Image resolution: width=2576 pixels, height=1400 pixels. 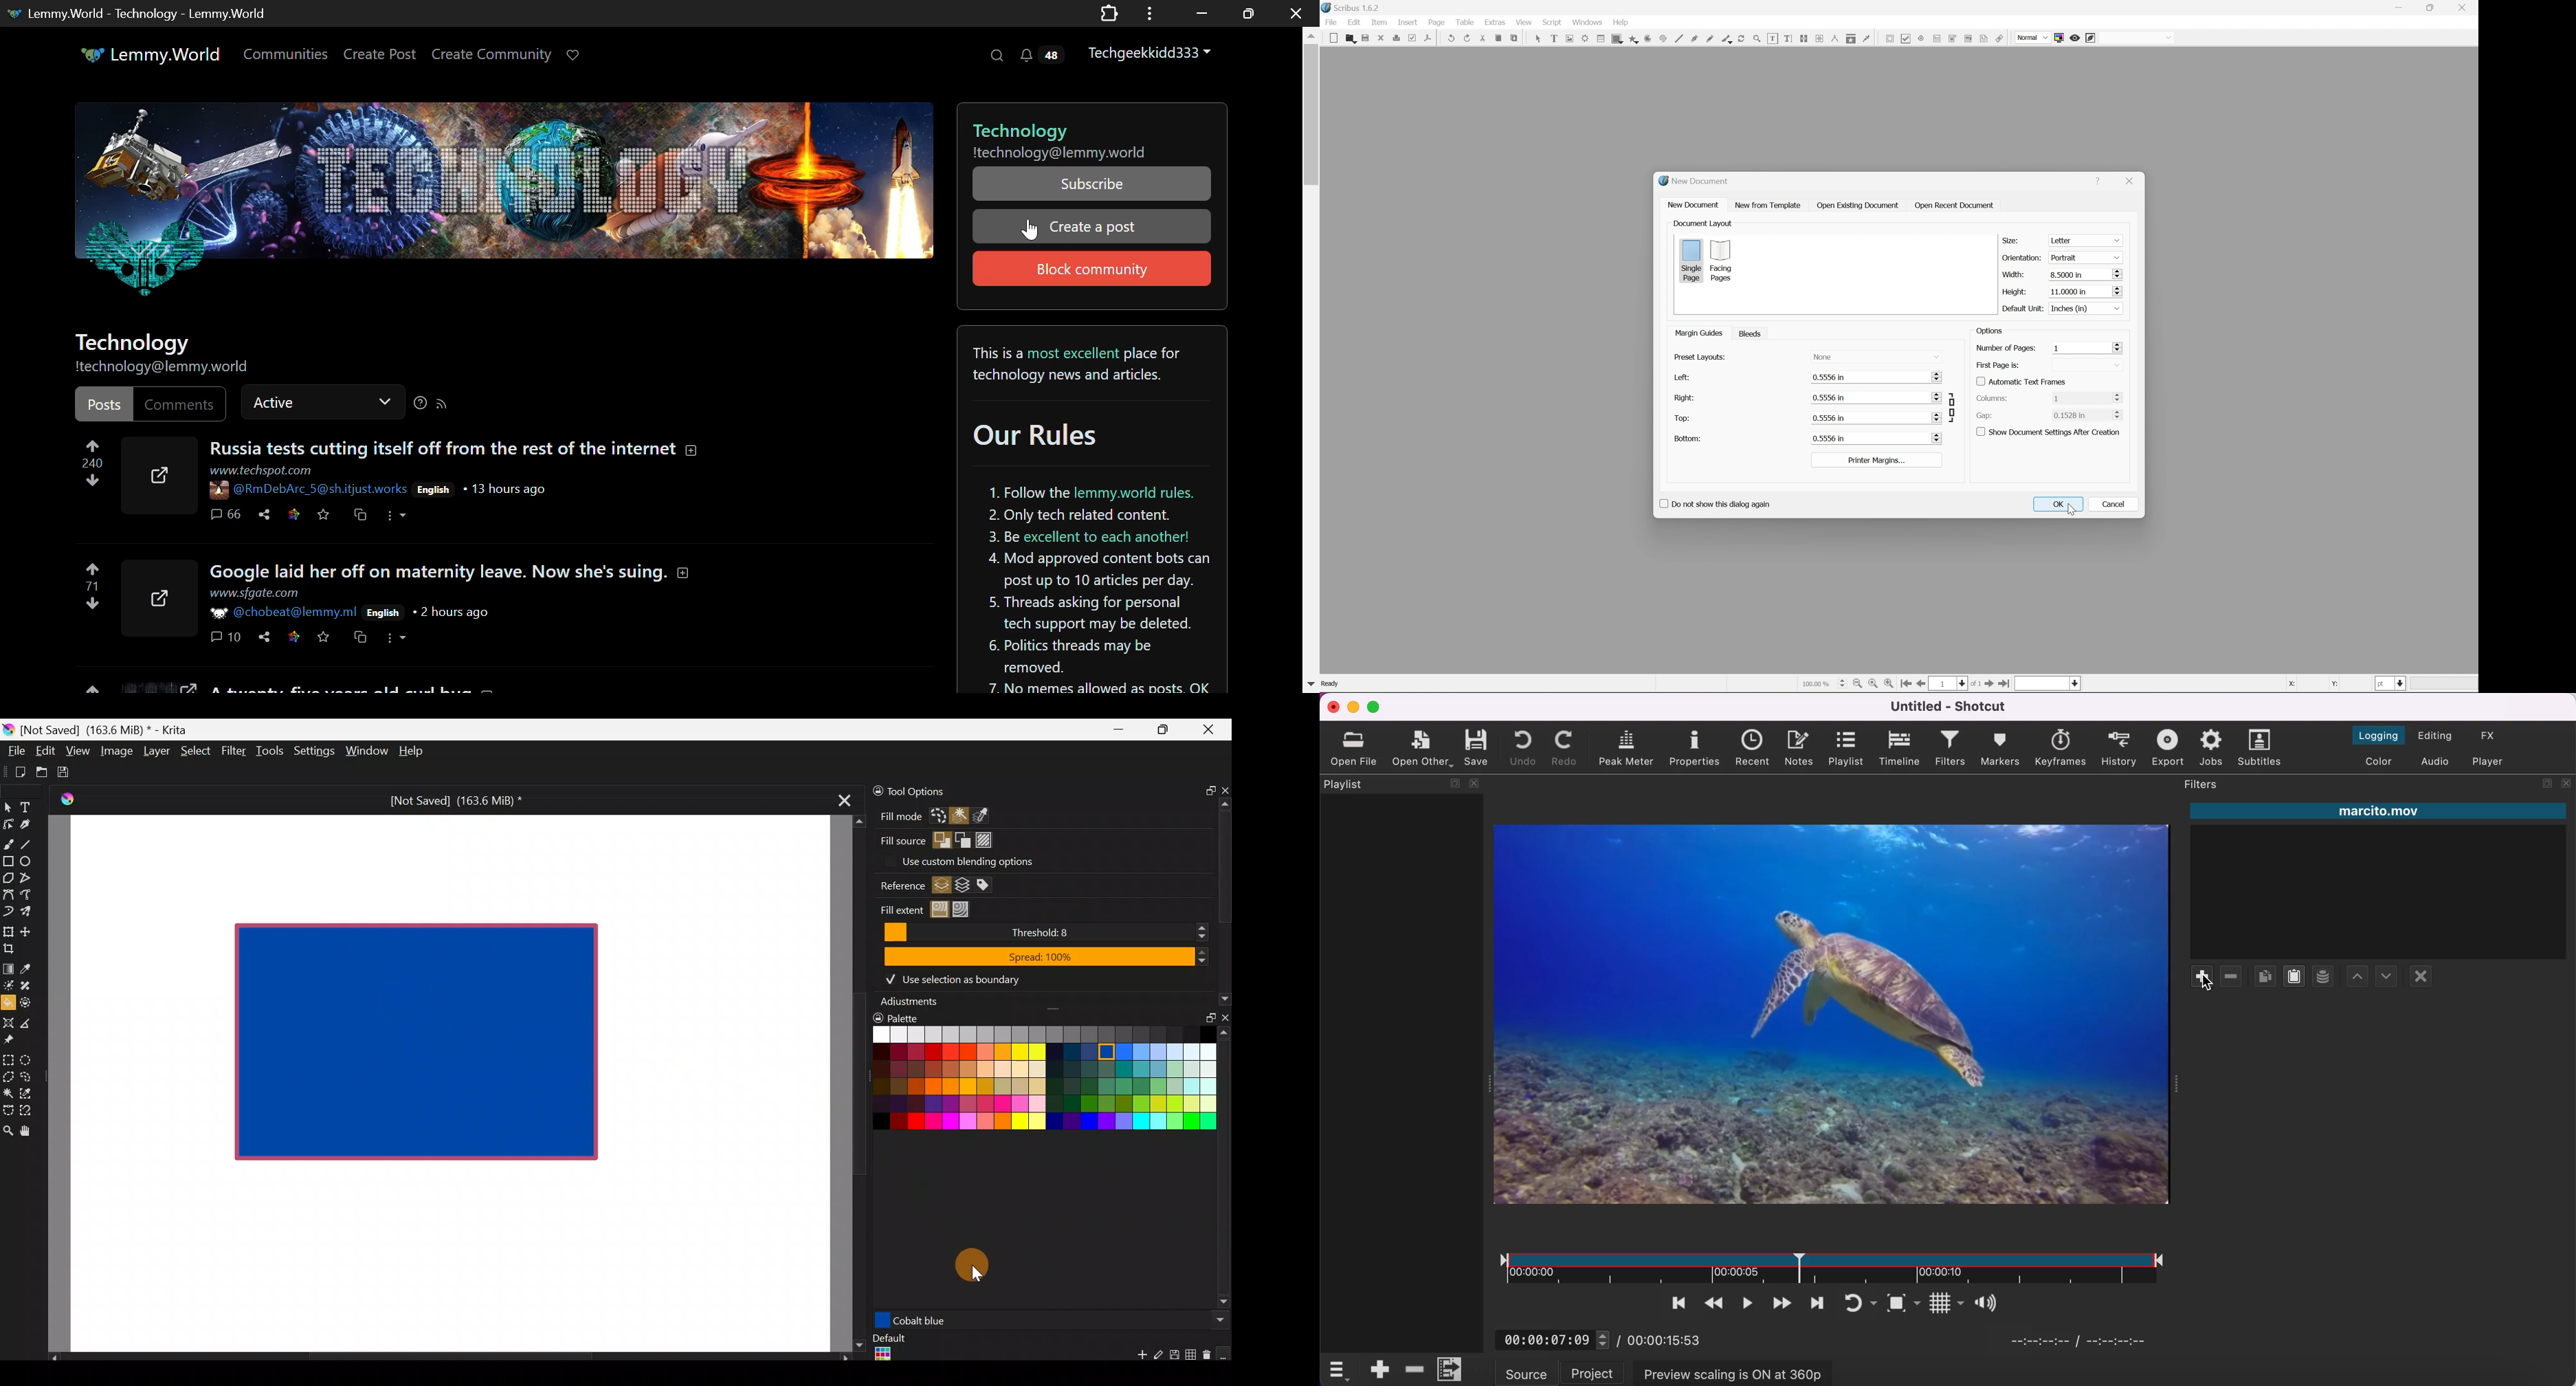 I want to click on Vertical Scroll Bar, so click(x=1311, y=360).